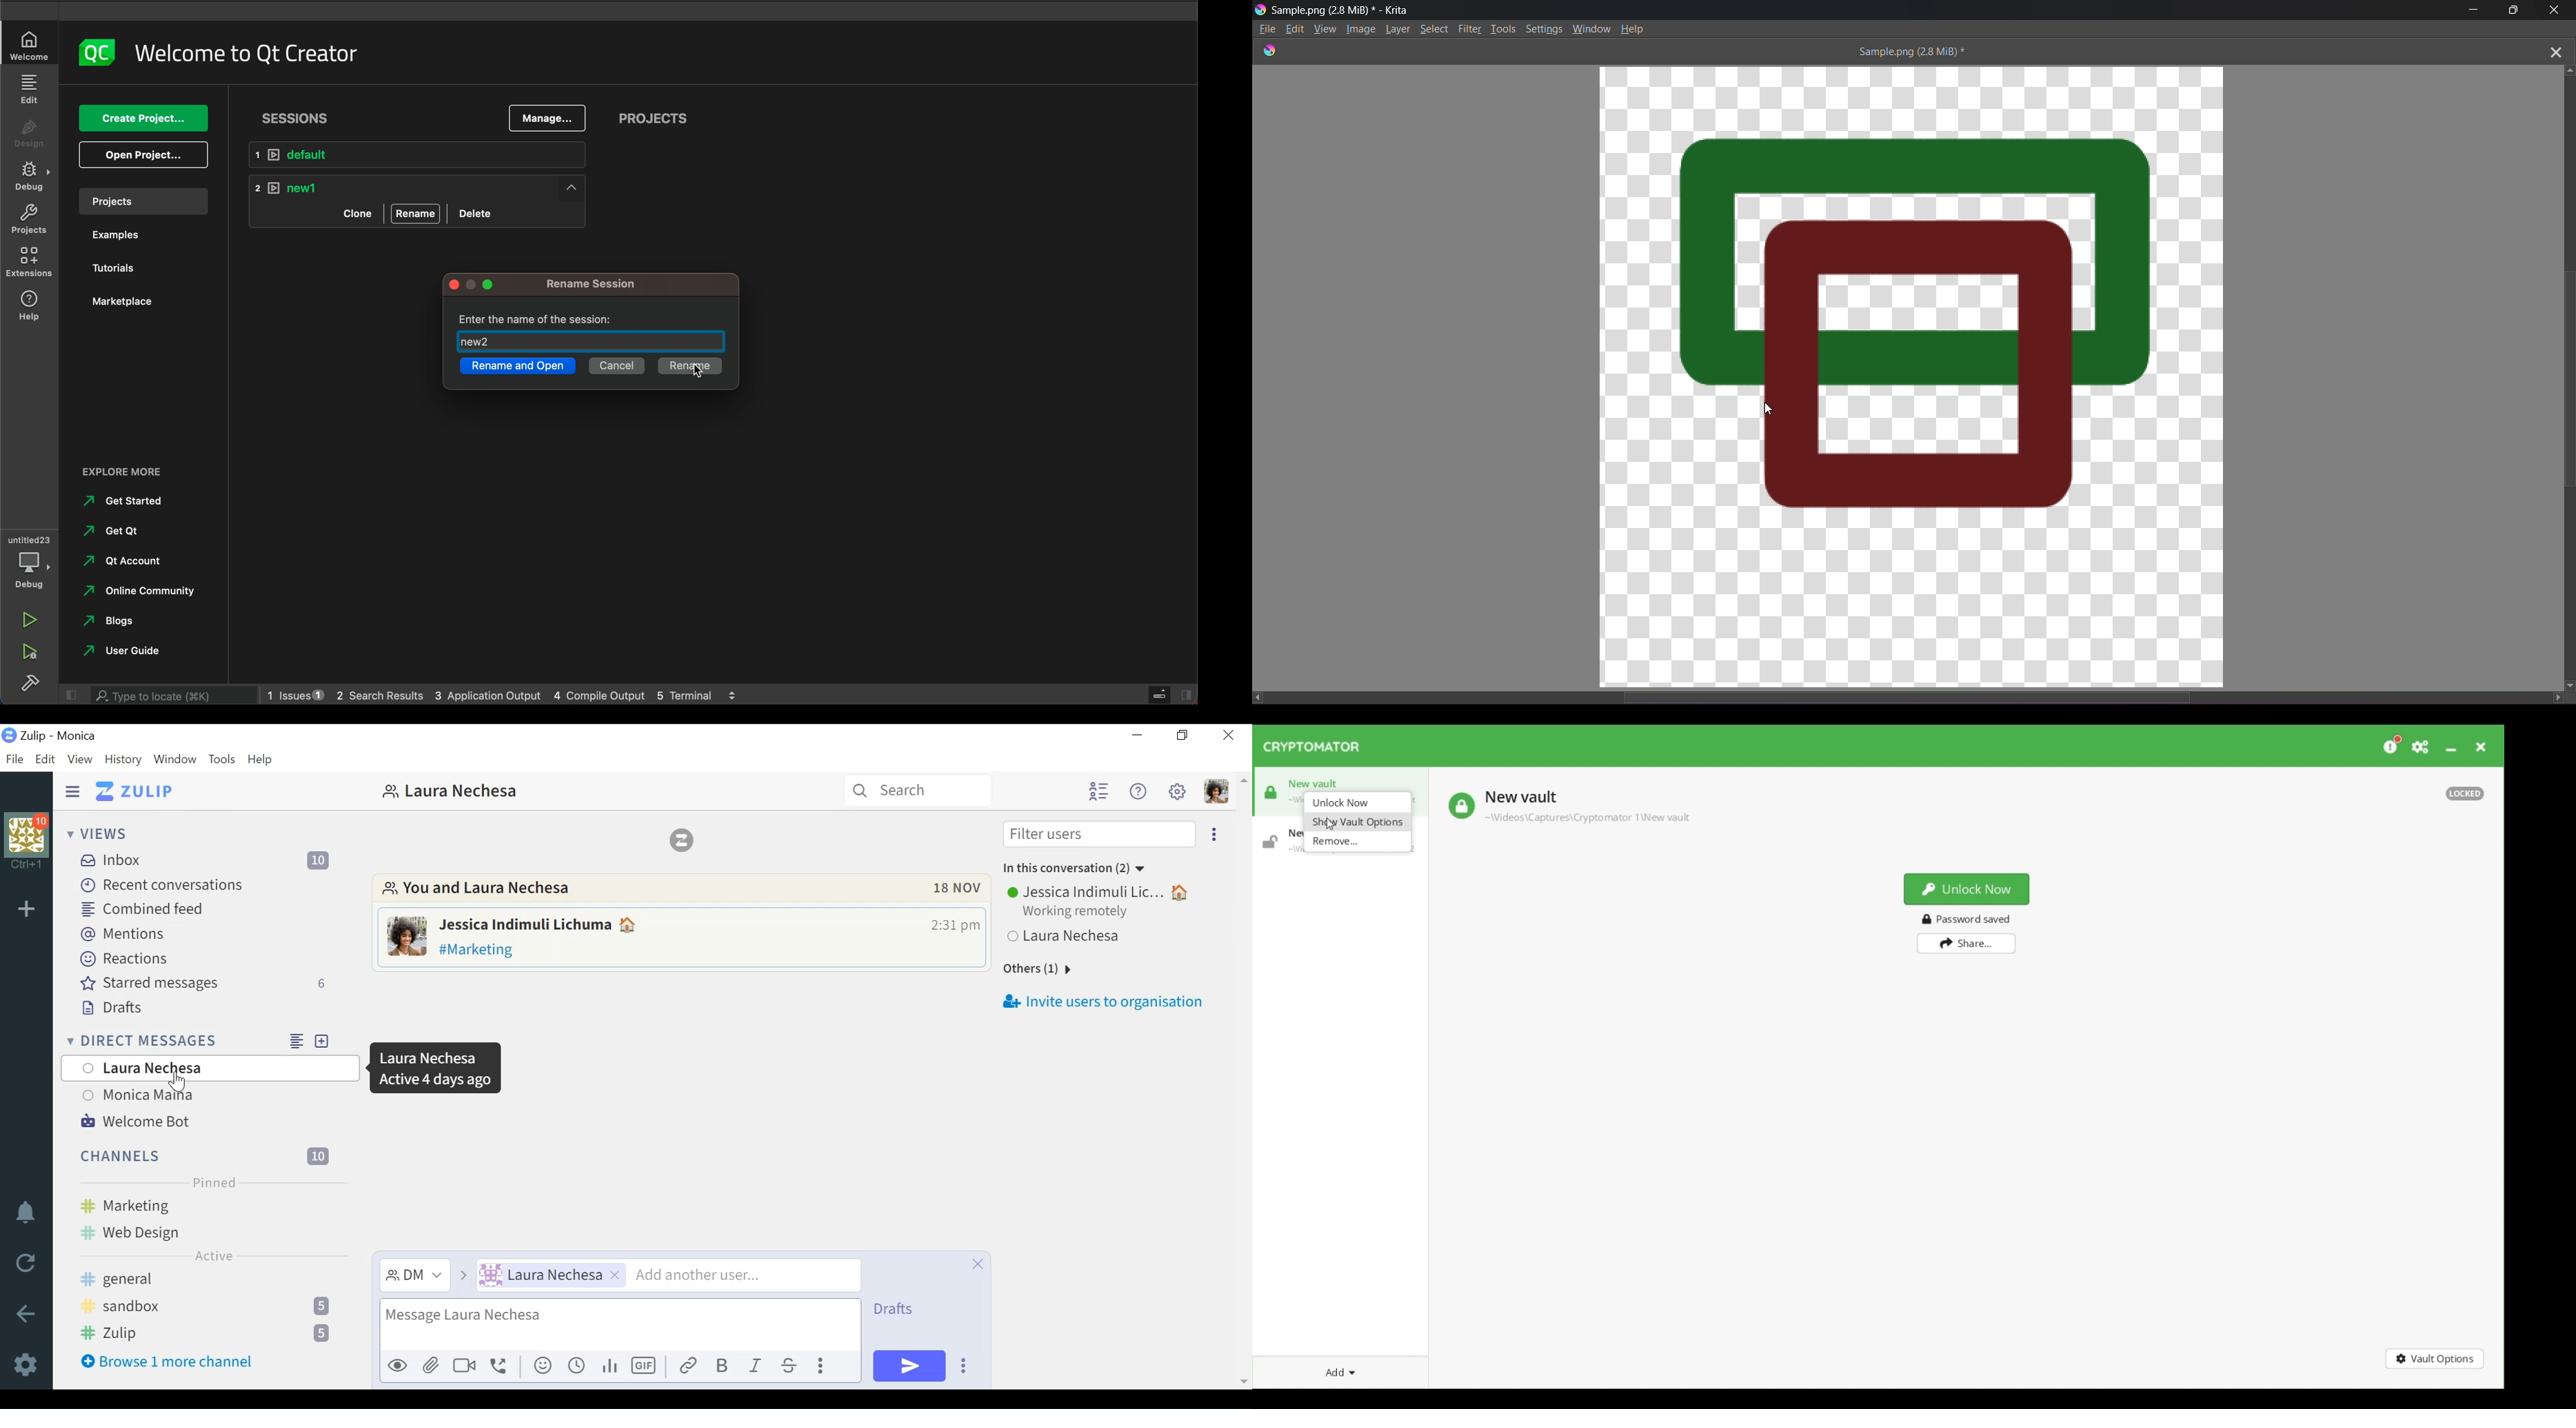 This screenshot has width=2576, height=1428. Describe the element at coordinates (1079, 868) in the screenshot. I see `in this conversation` at that location.